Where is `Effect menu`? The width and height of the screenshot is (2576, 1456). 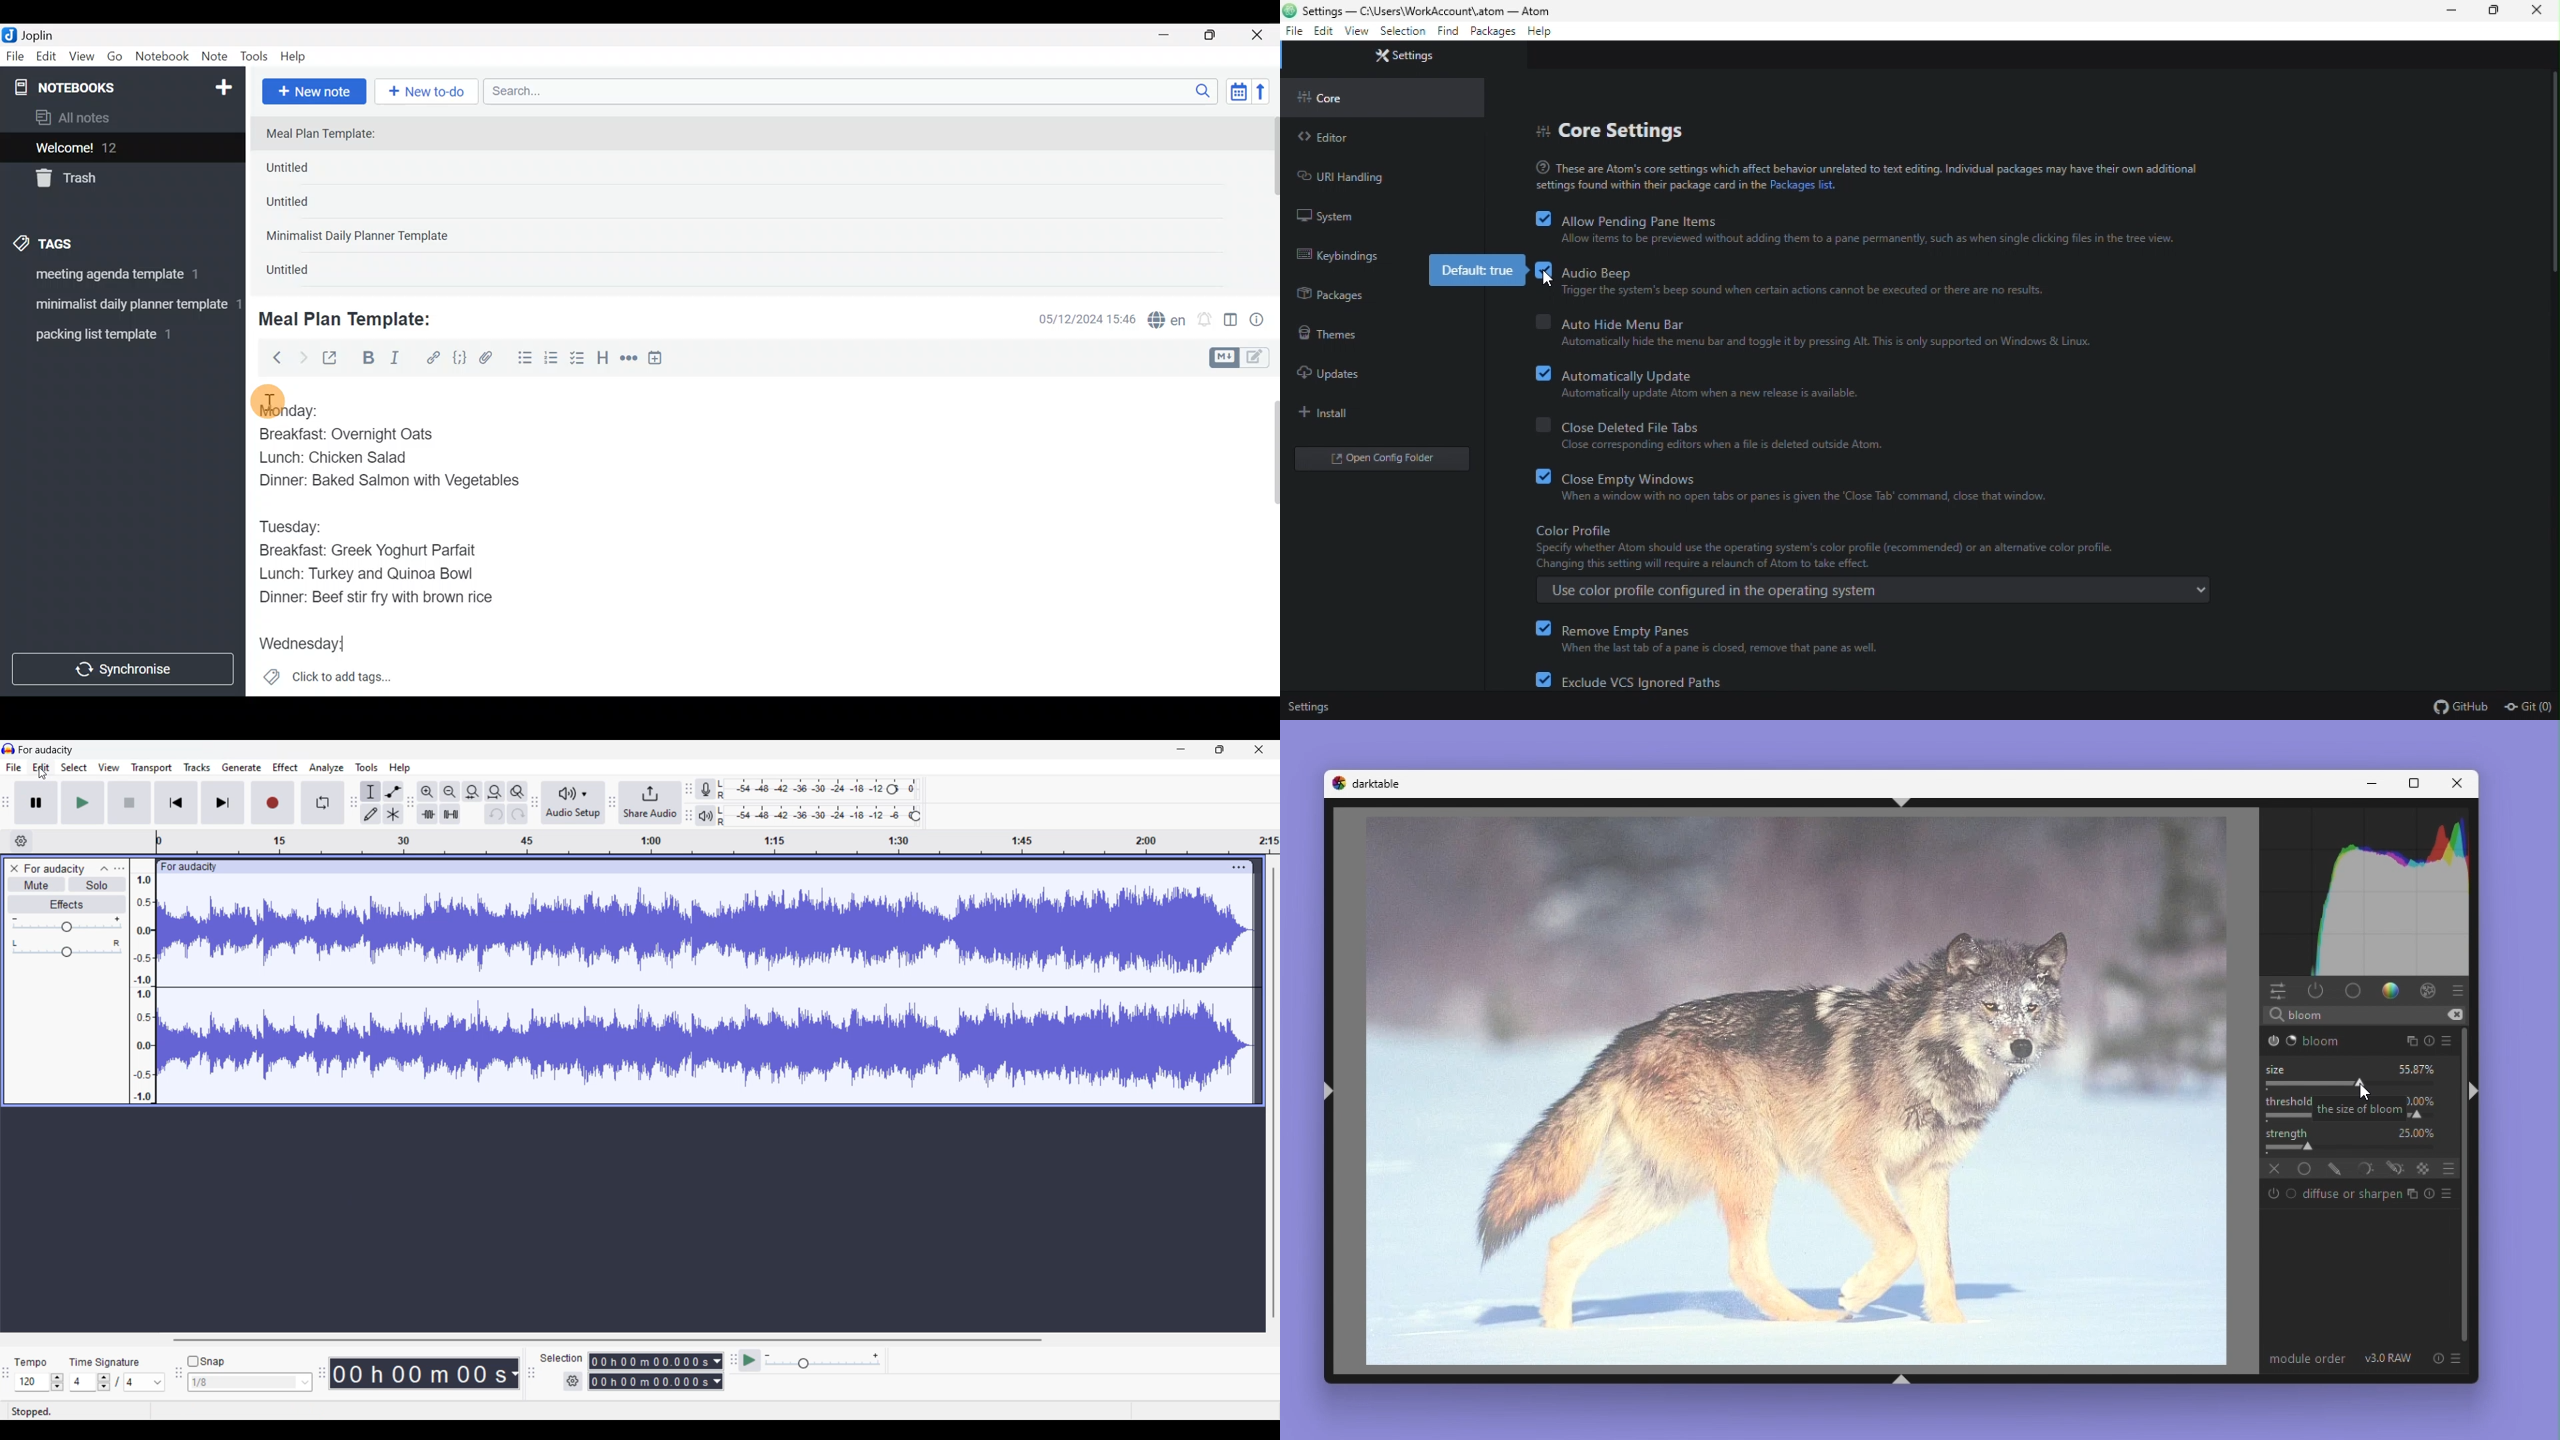 Effect menu is located at coordinates (285, 767).